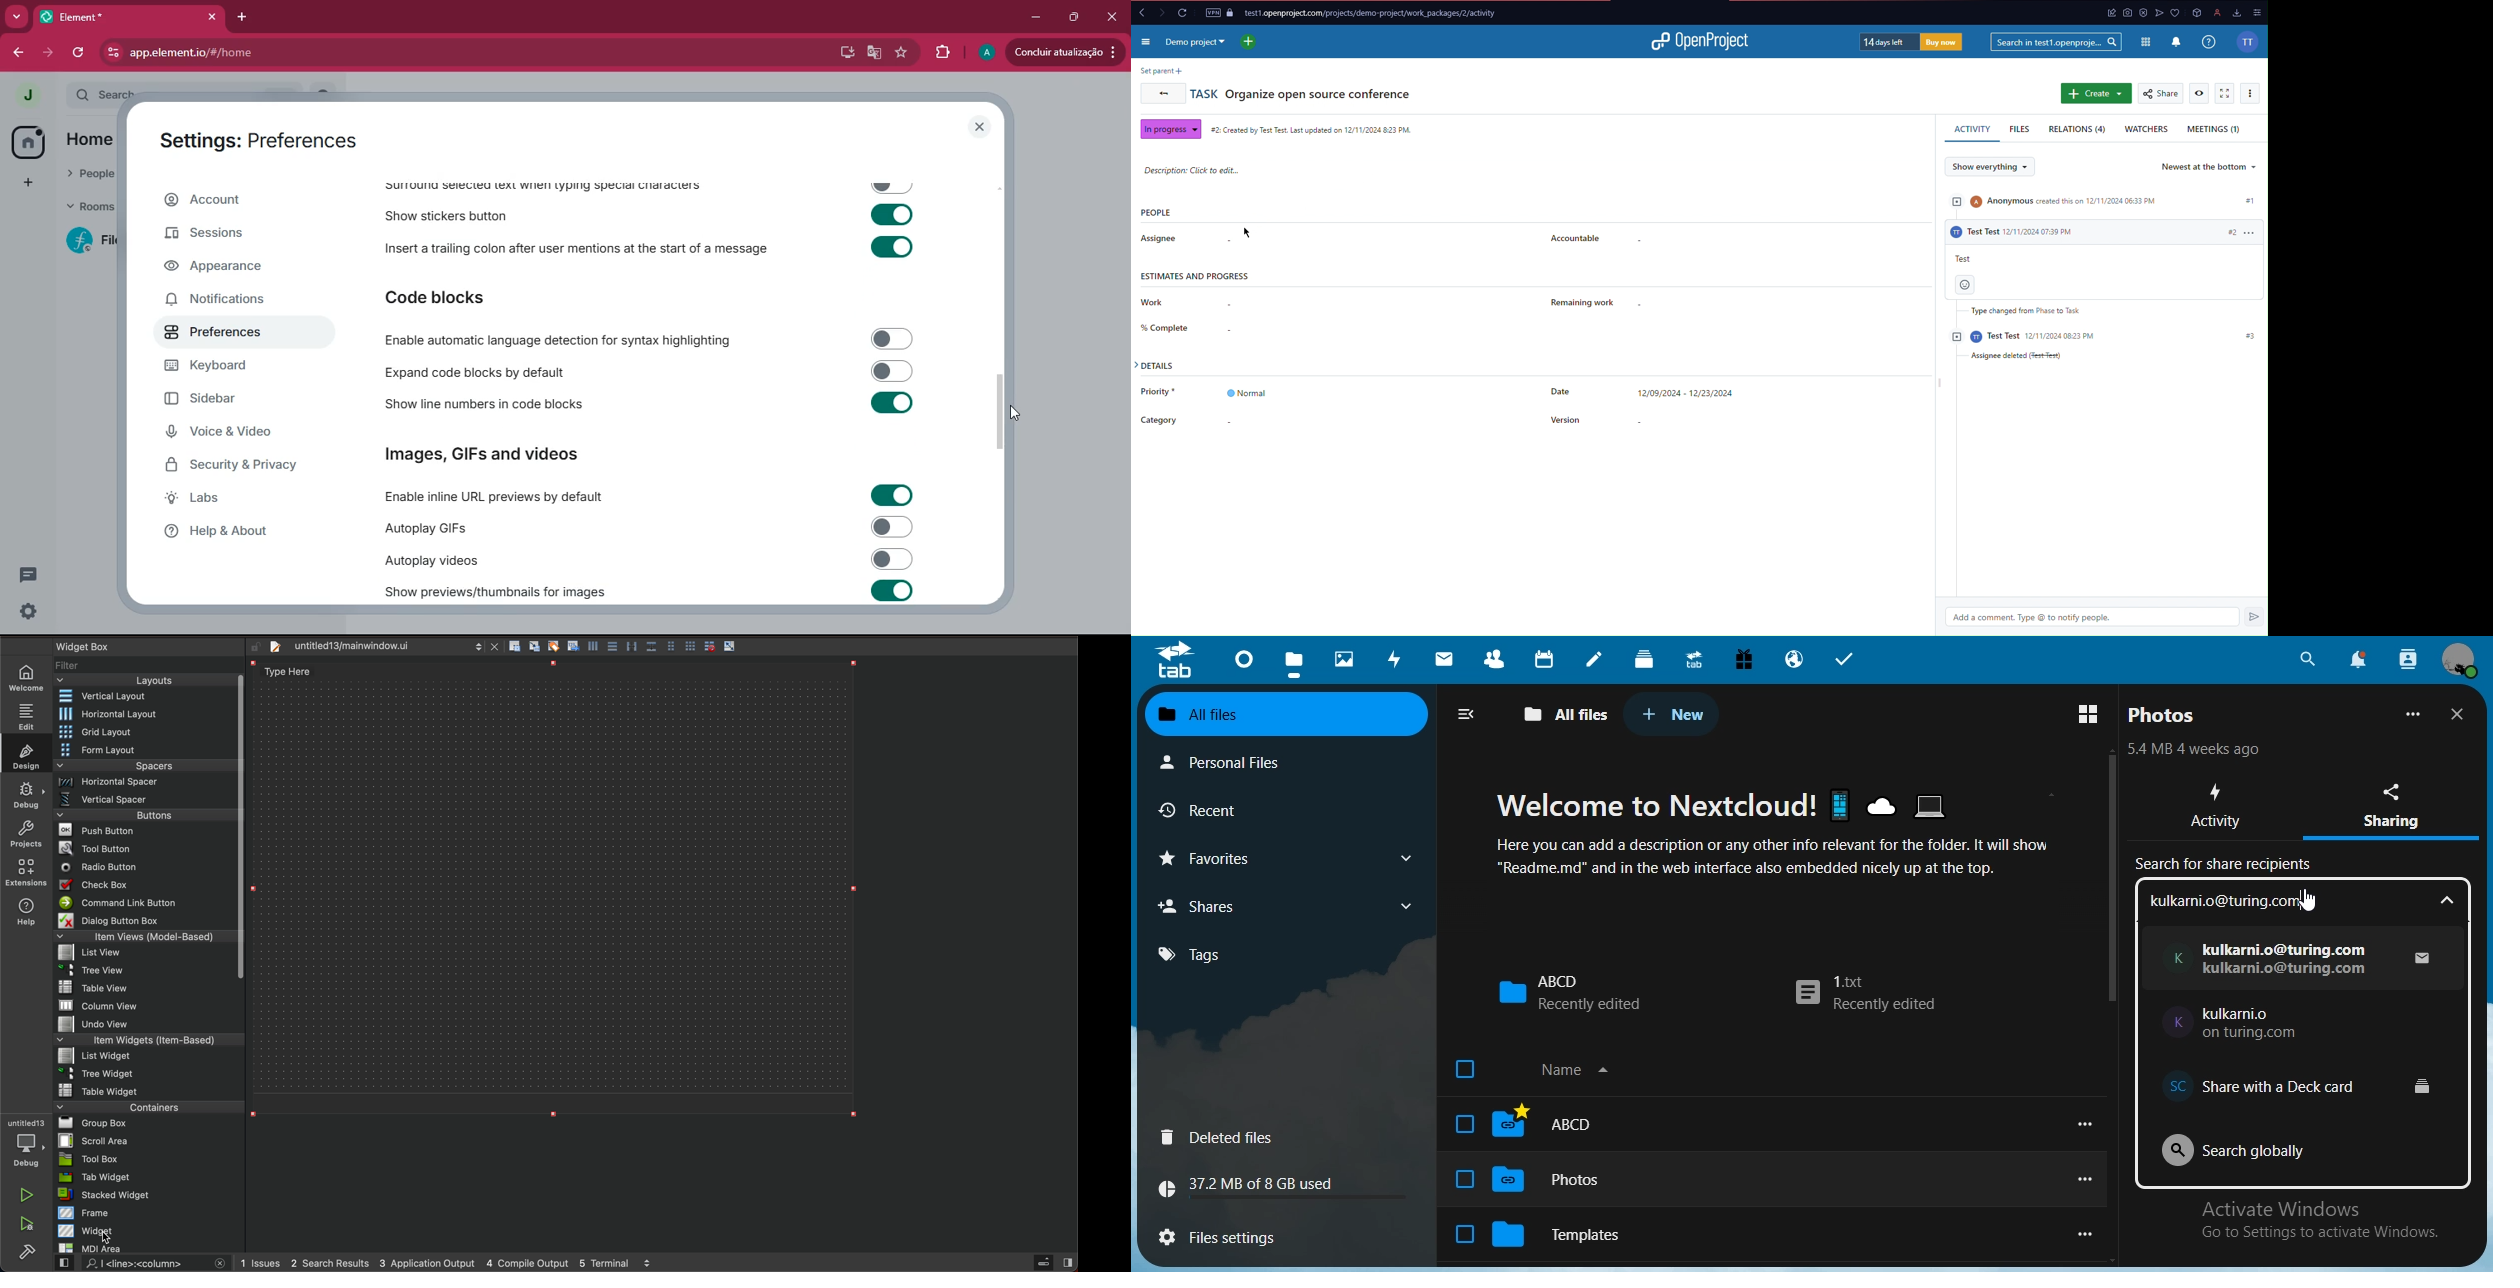 This screenshot has height=1288, width=2520. I want to click on 1.txt, so click(1865, 995).